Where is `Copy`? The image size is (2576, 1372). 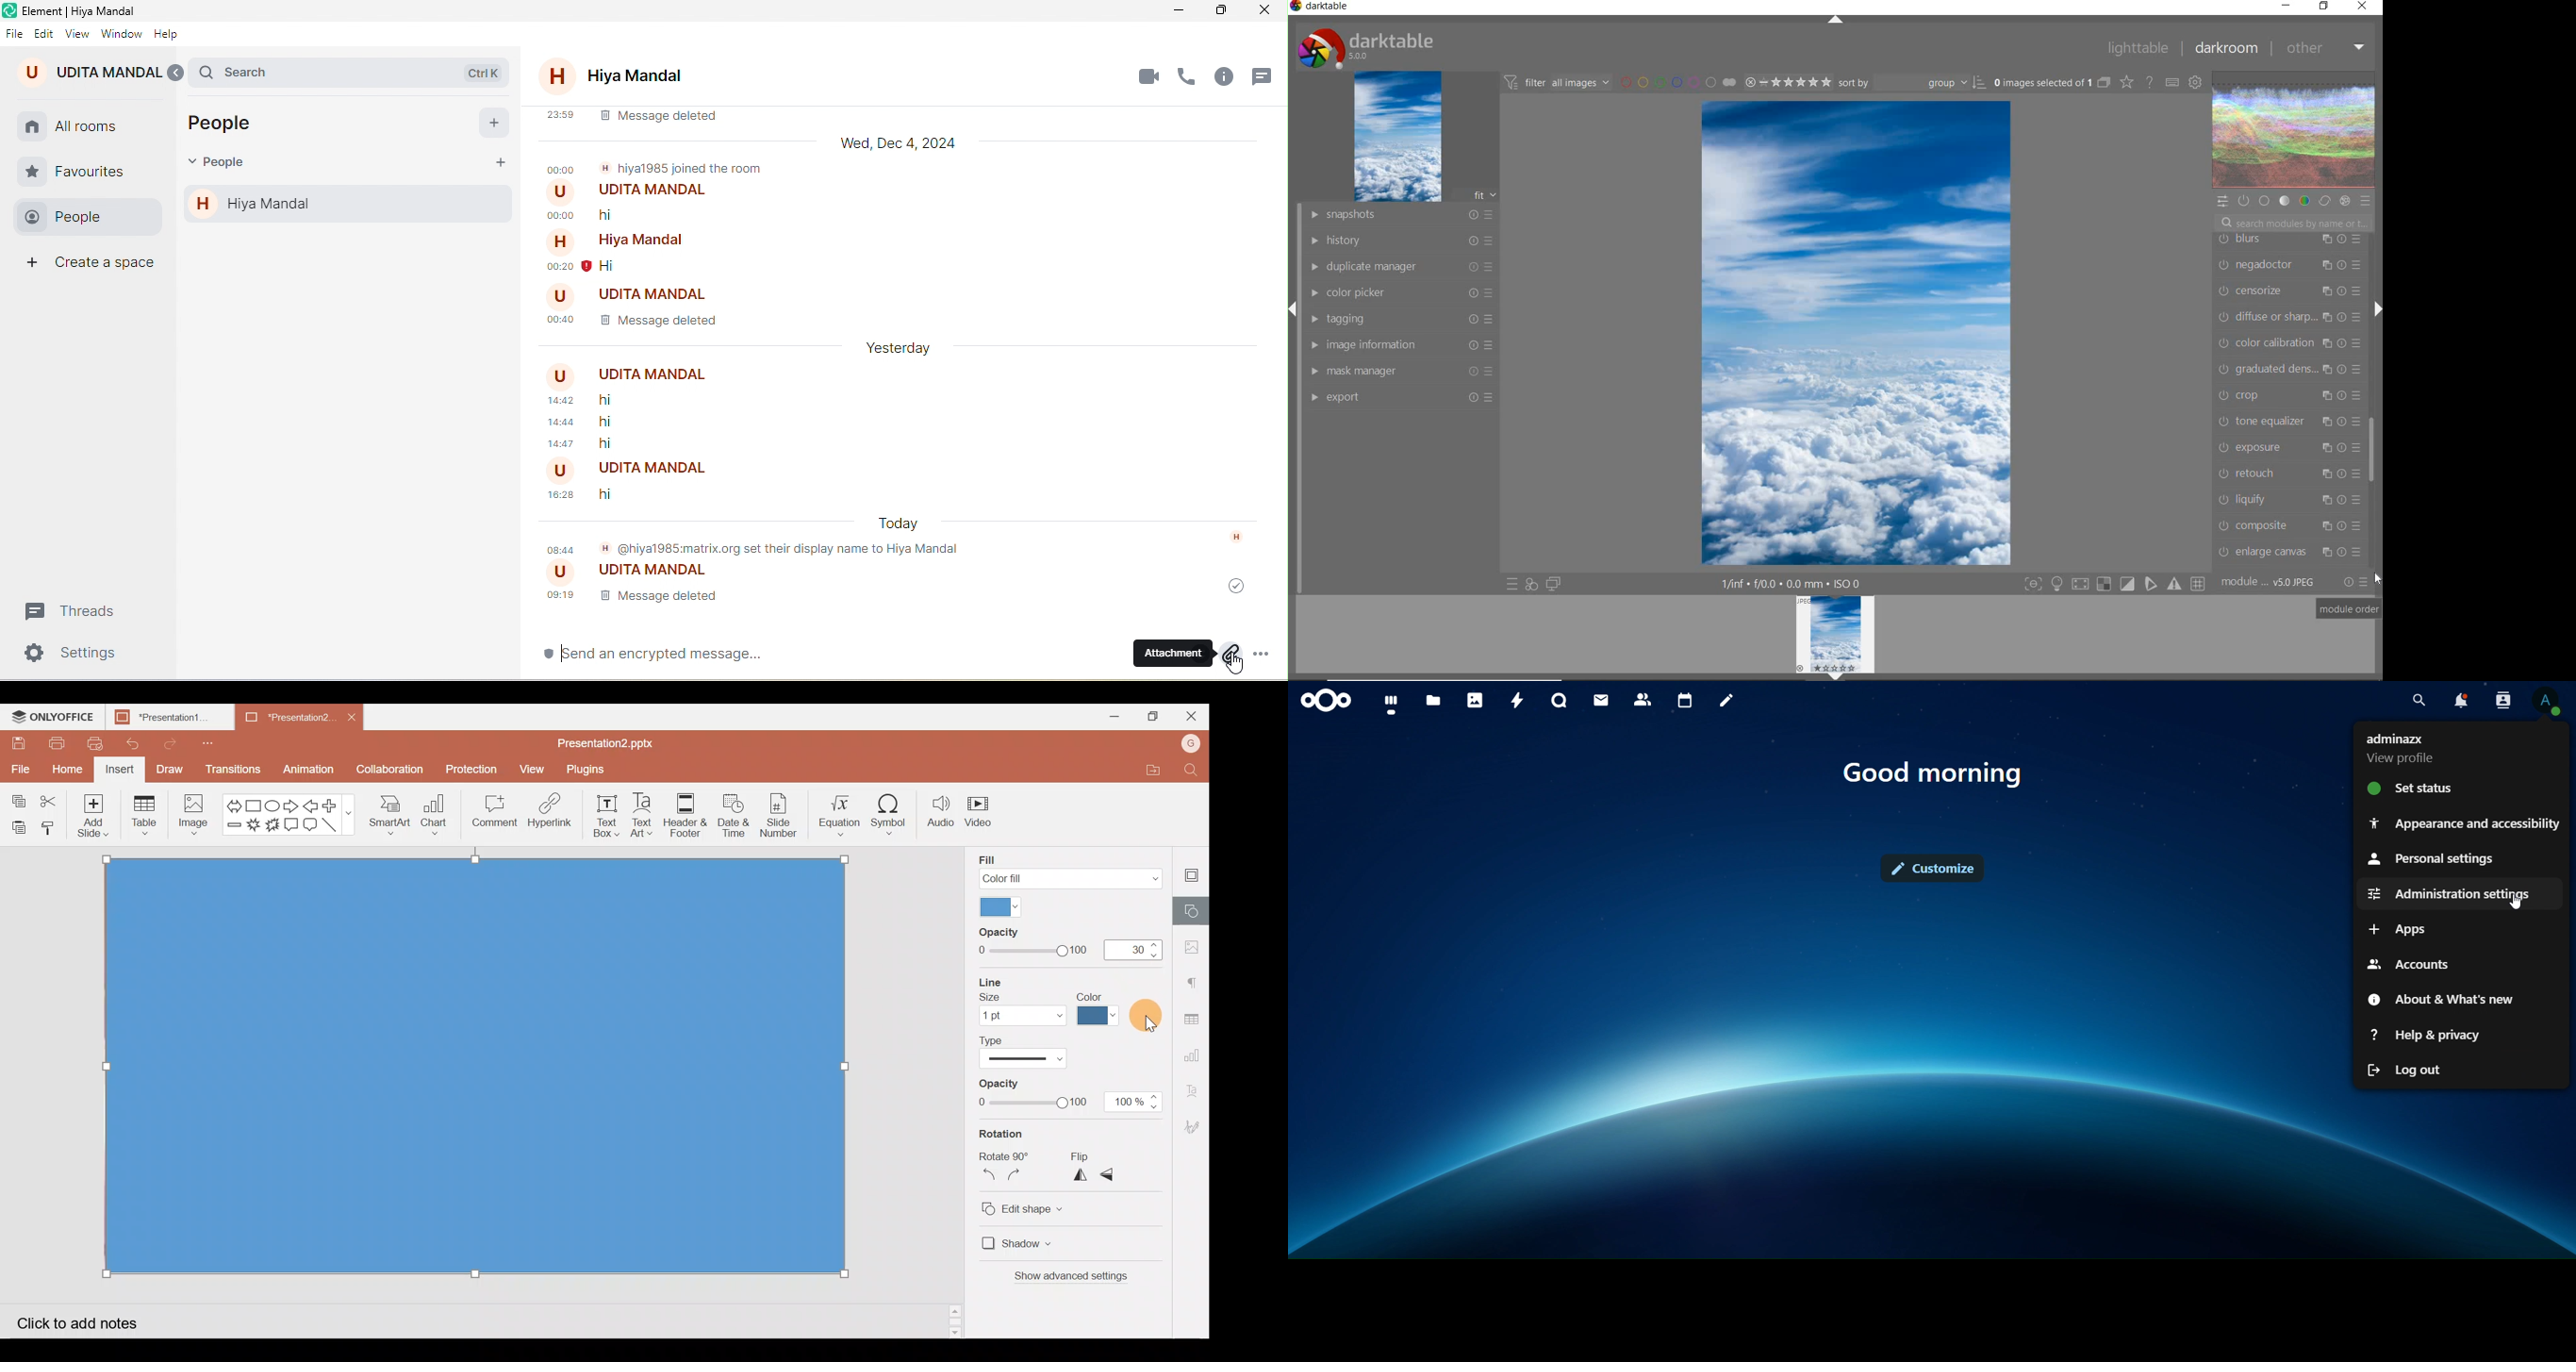
Copy is located at coordinates (18, 795).